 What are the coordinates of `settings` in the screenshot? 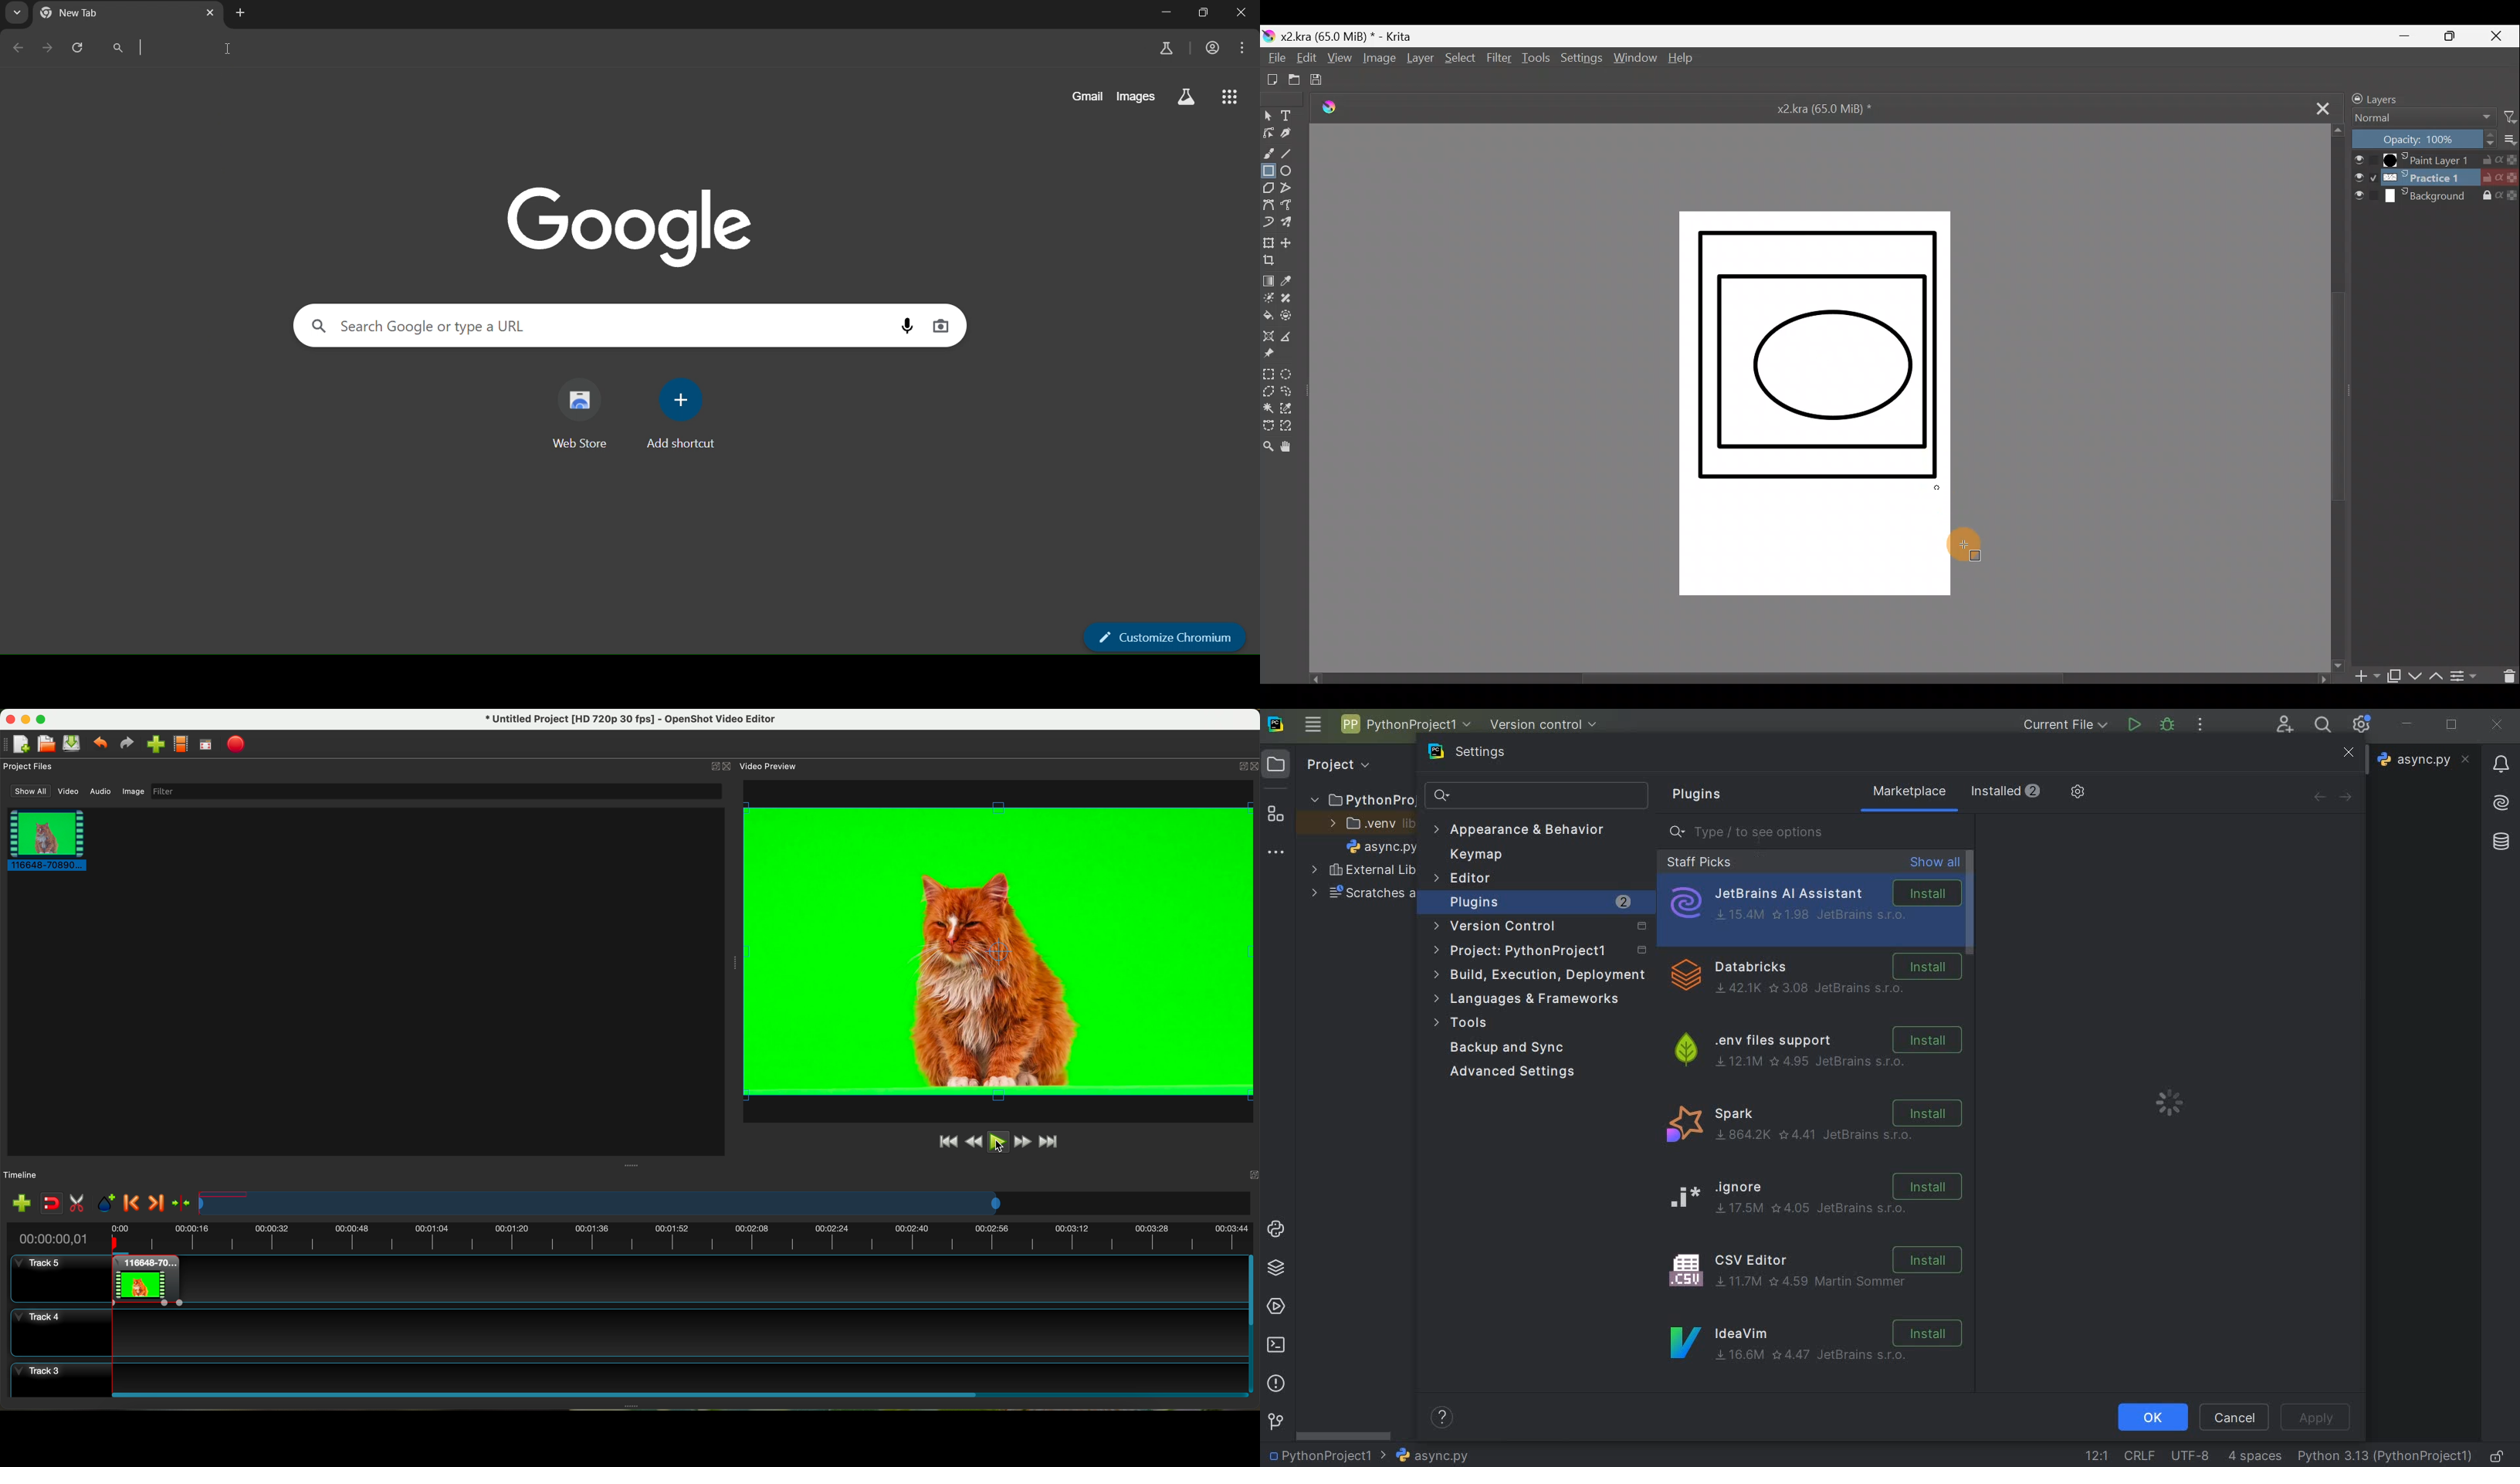 It's located at (1482, 755).